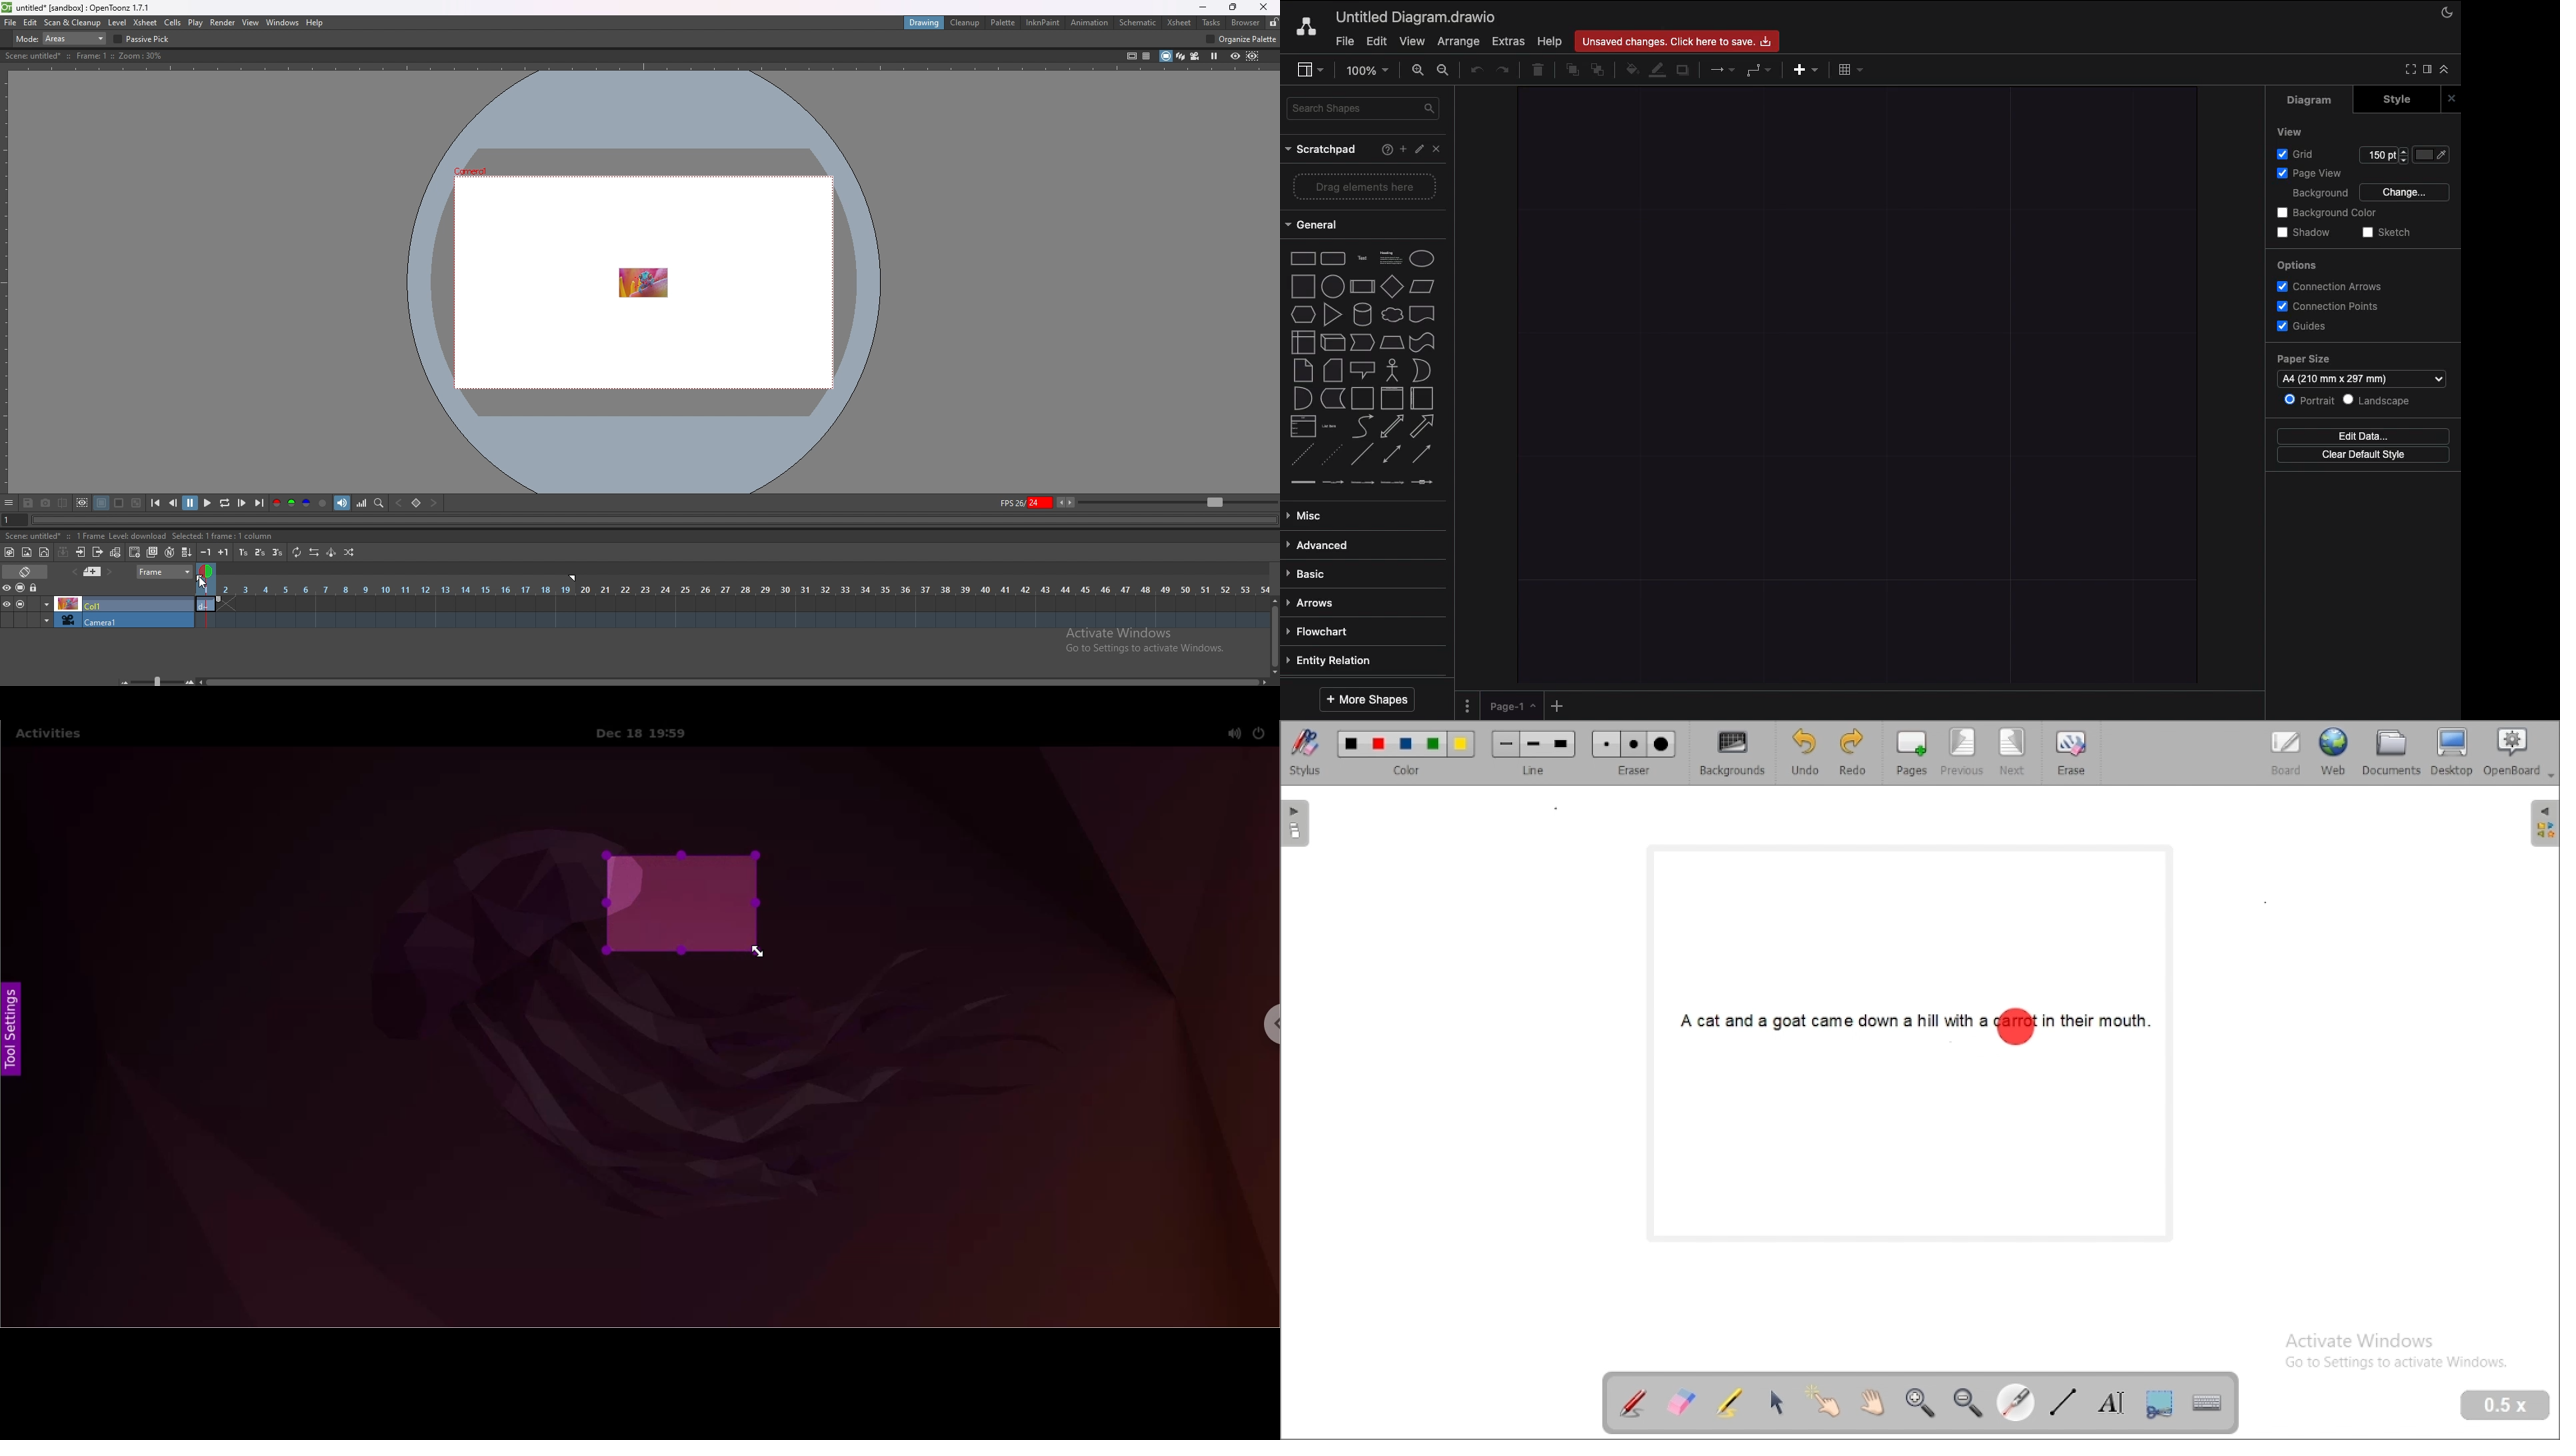  I want to click on scroll page, so click(1873, 1403).